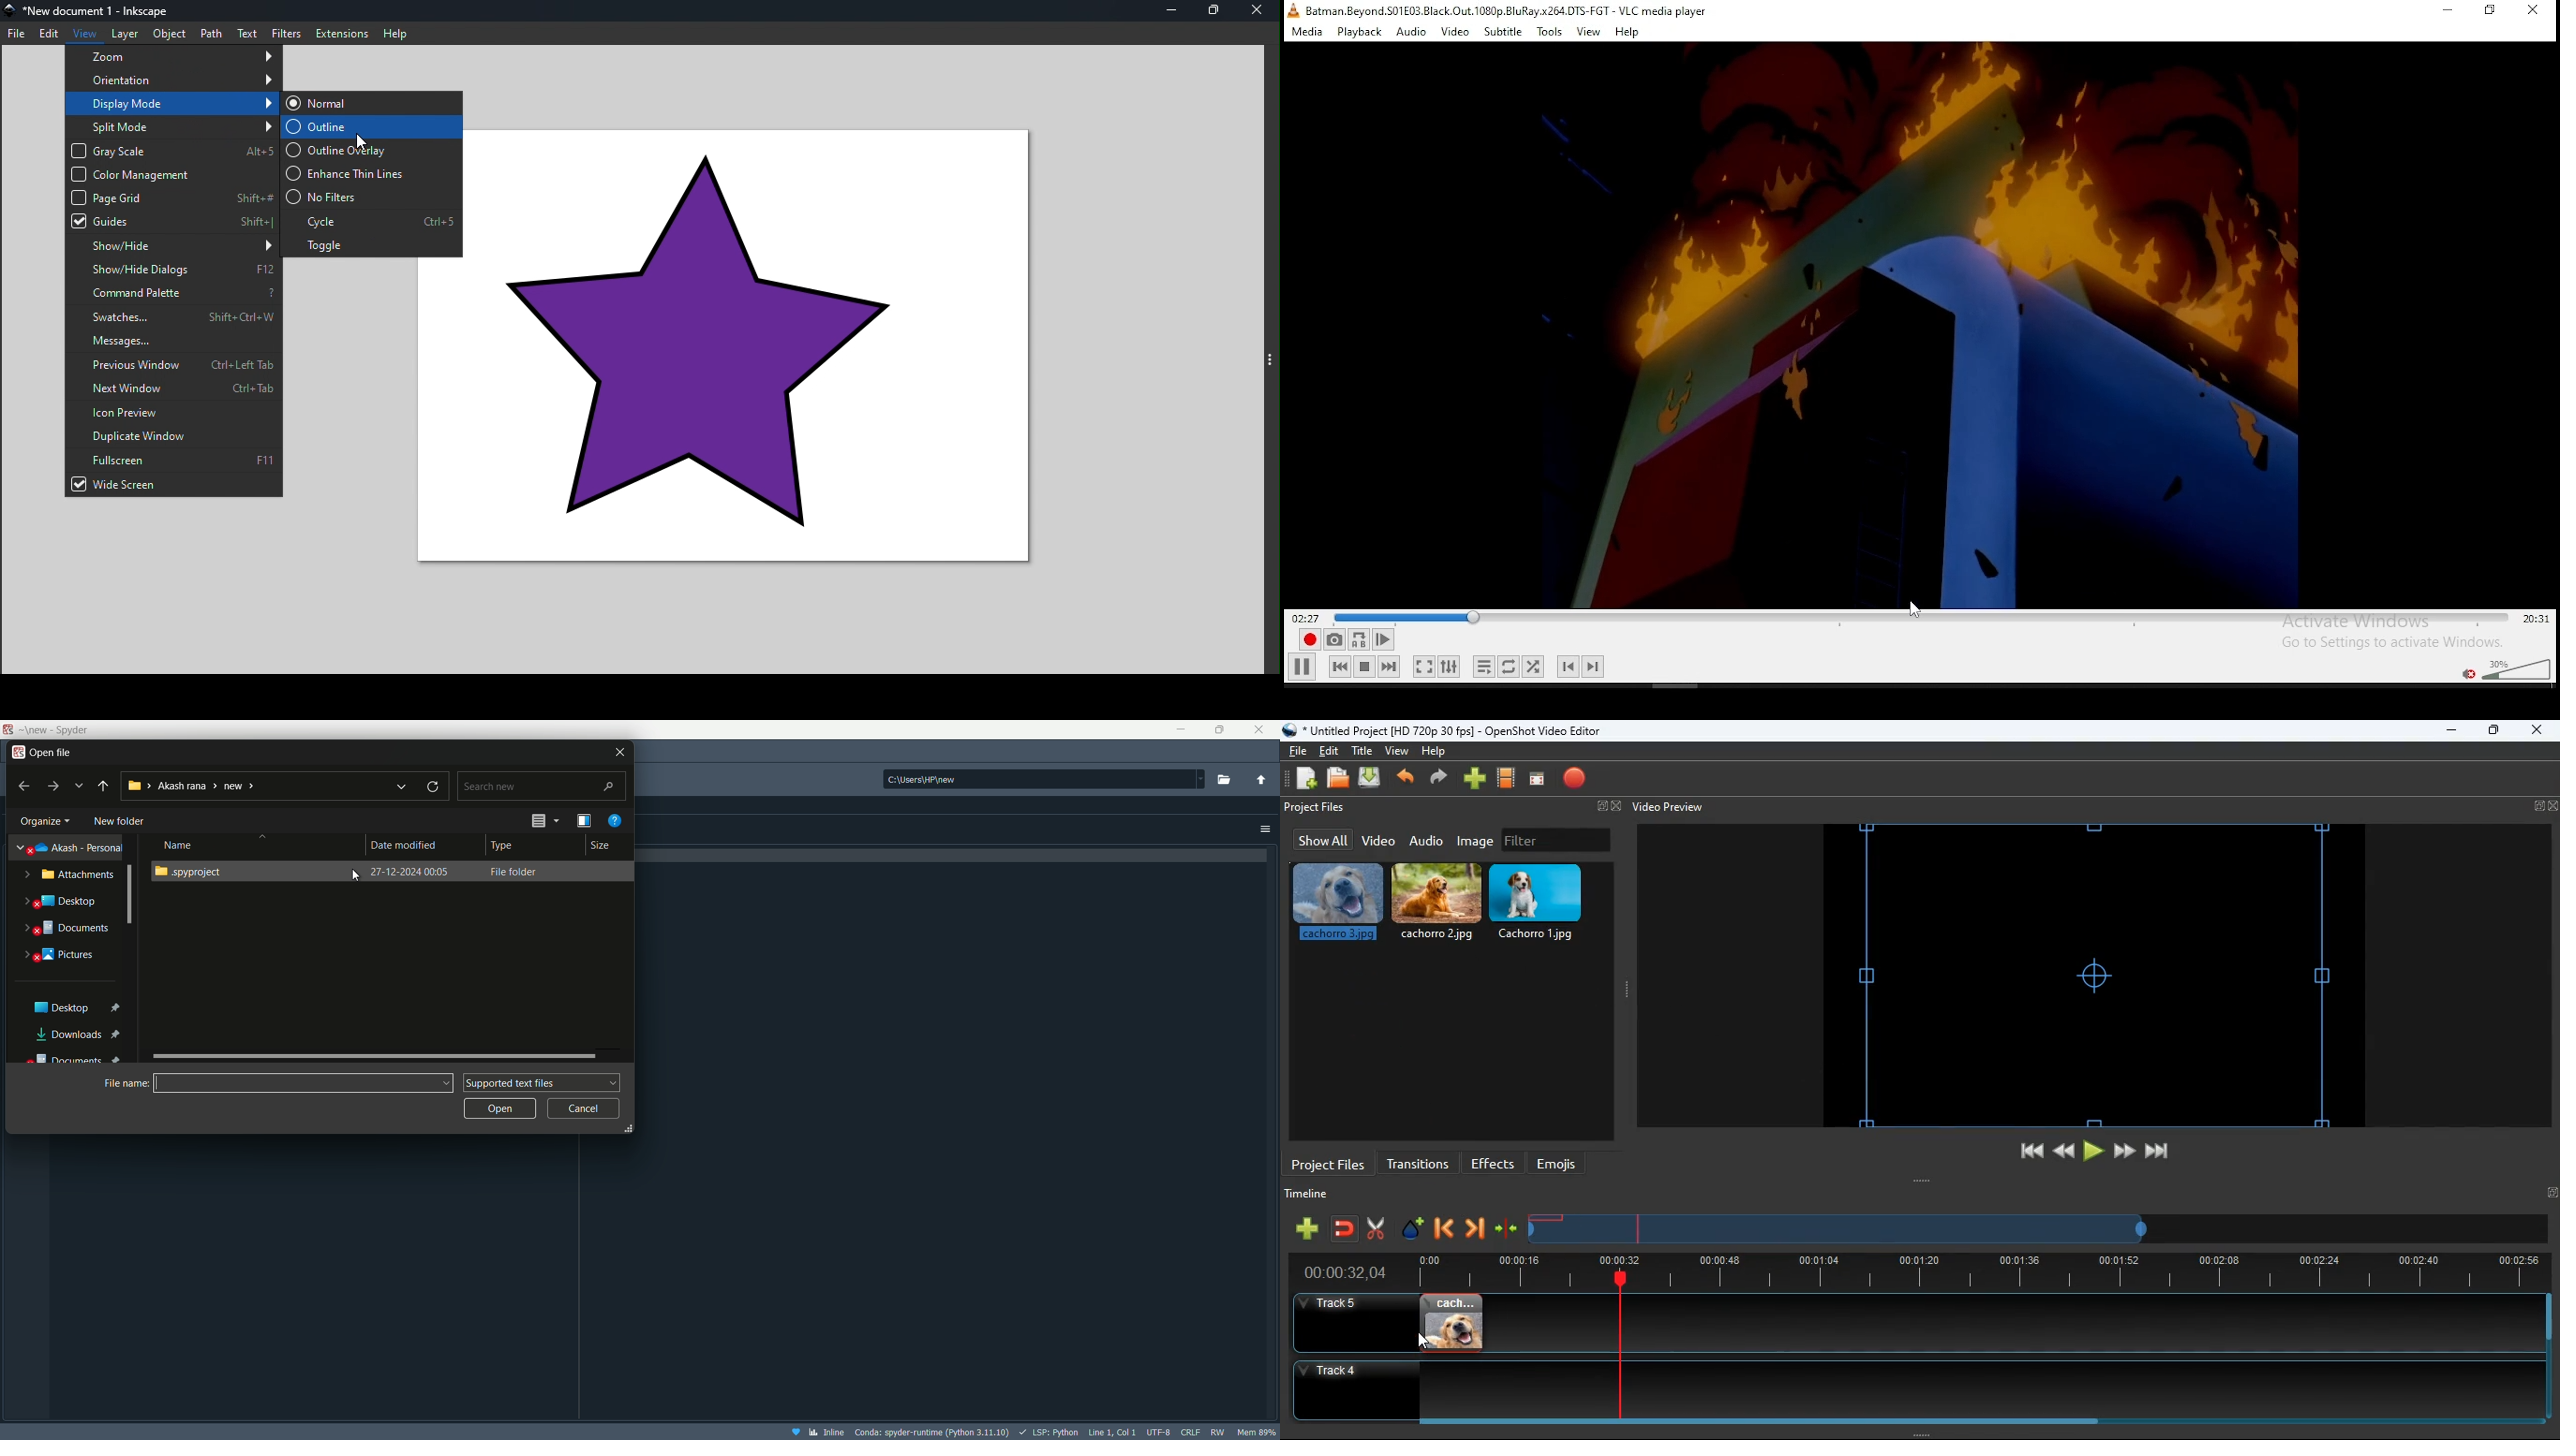 The height and width of the screenshot is (1456, 2576). I want to click on LSP:Python, so click(1049, 1432).